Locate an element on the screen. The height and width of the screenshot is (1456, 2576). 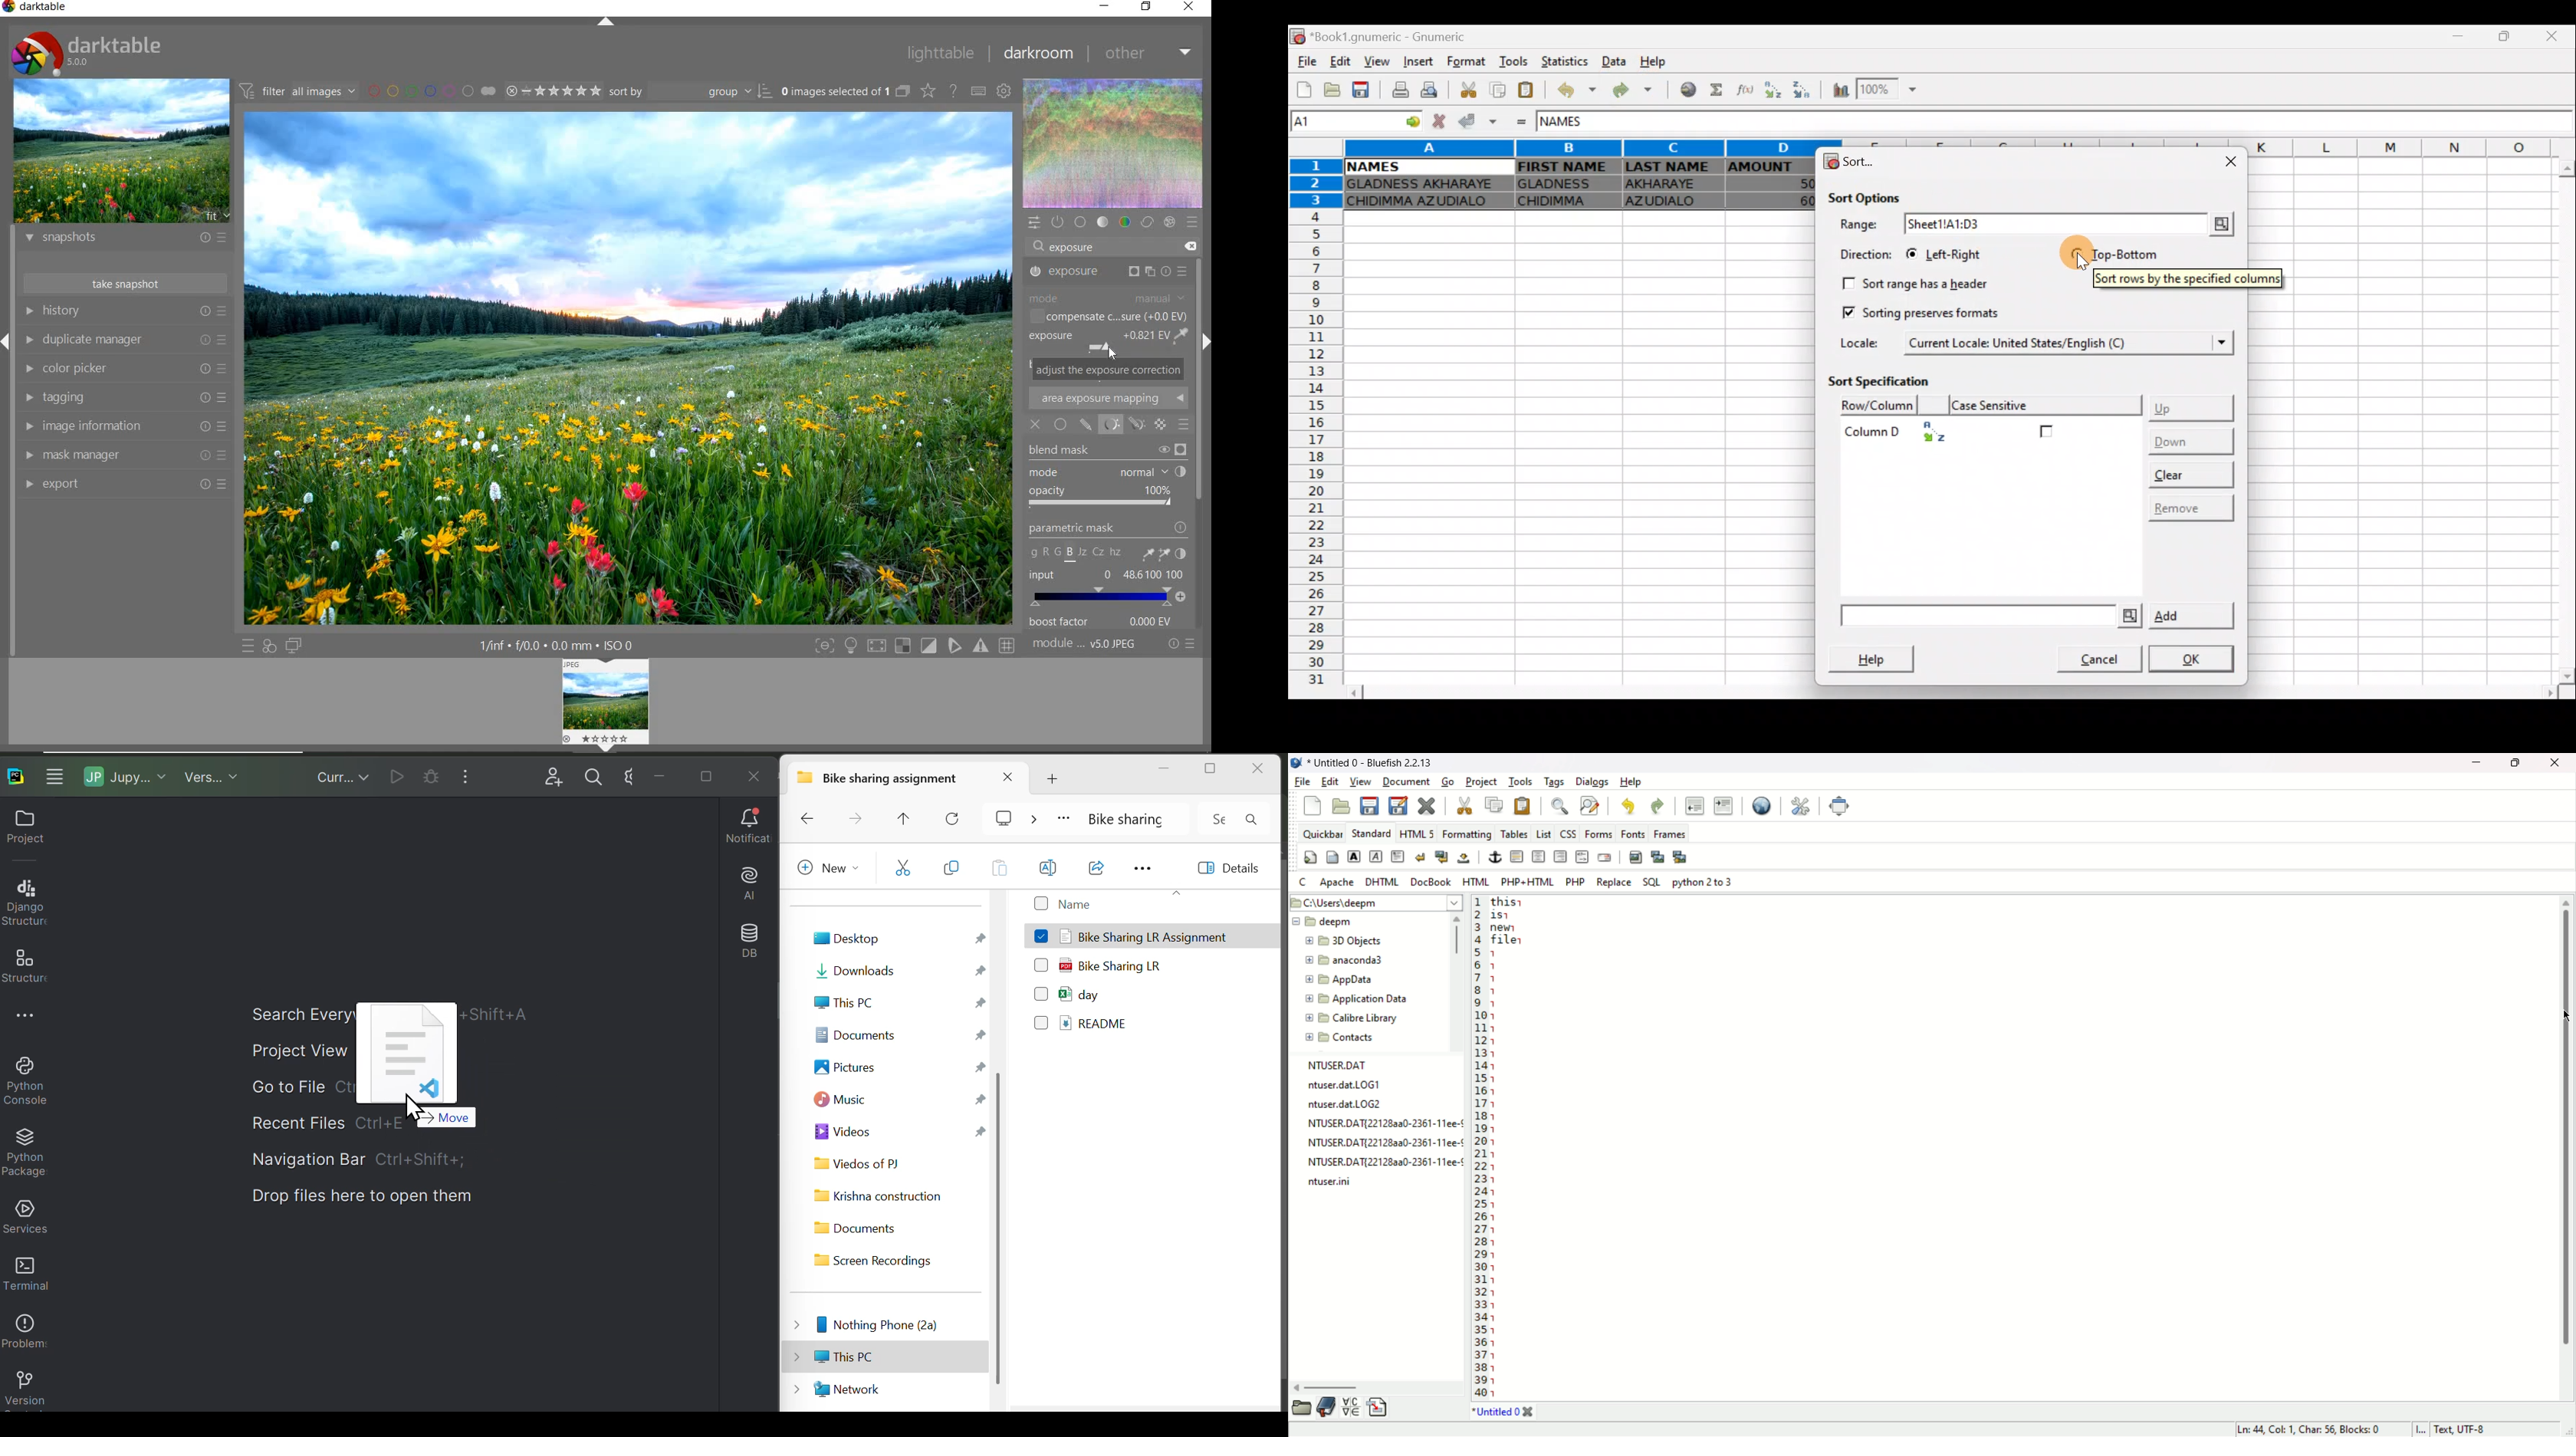
multi thumbnail is located at coordinates (1680, 856).